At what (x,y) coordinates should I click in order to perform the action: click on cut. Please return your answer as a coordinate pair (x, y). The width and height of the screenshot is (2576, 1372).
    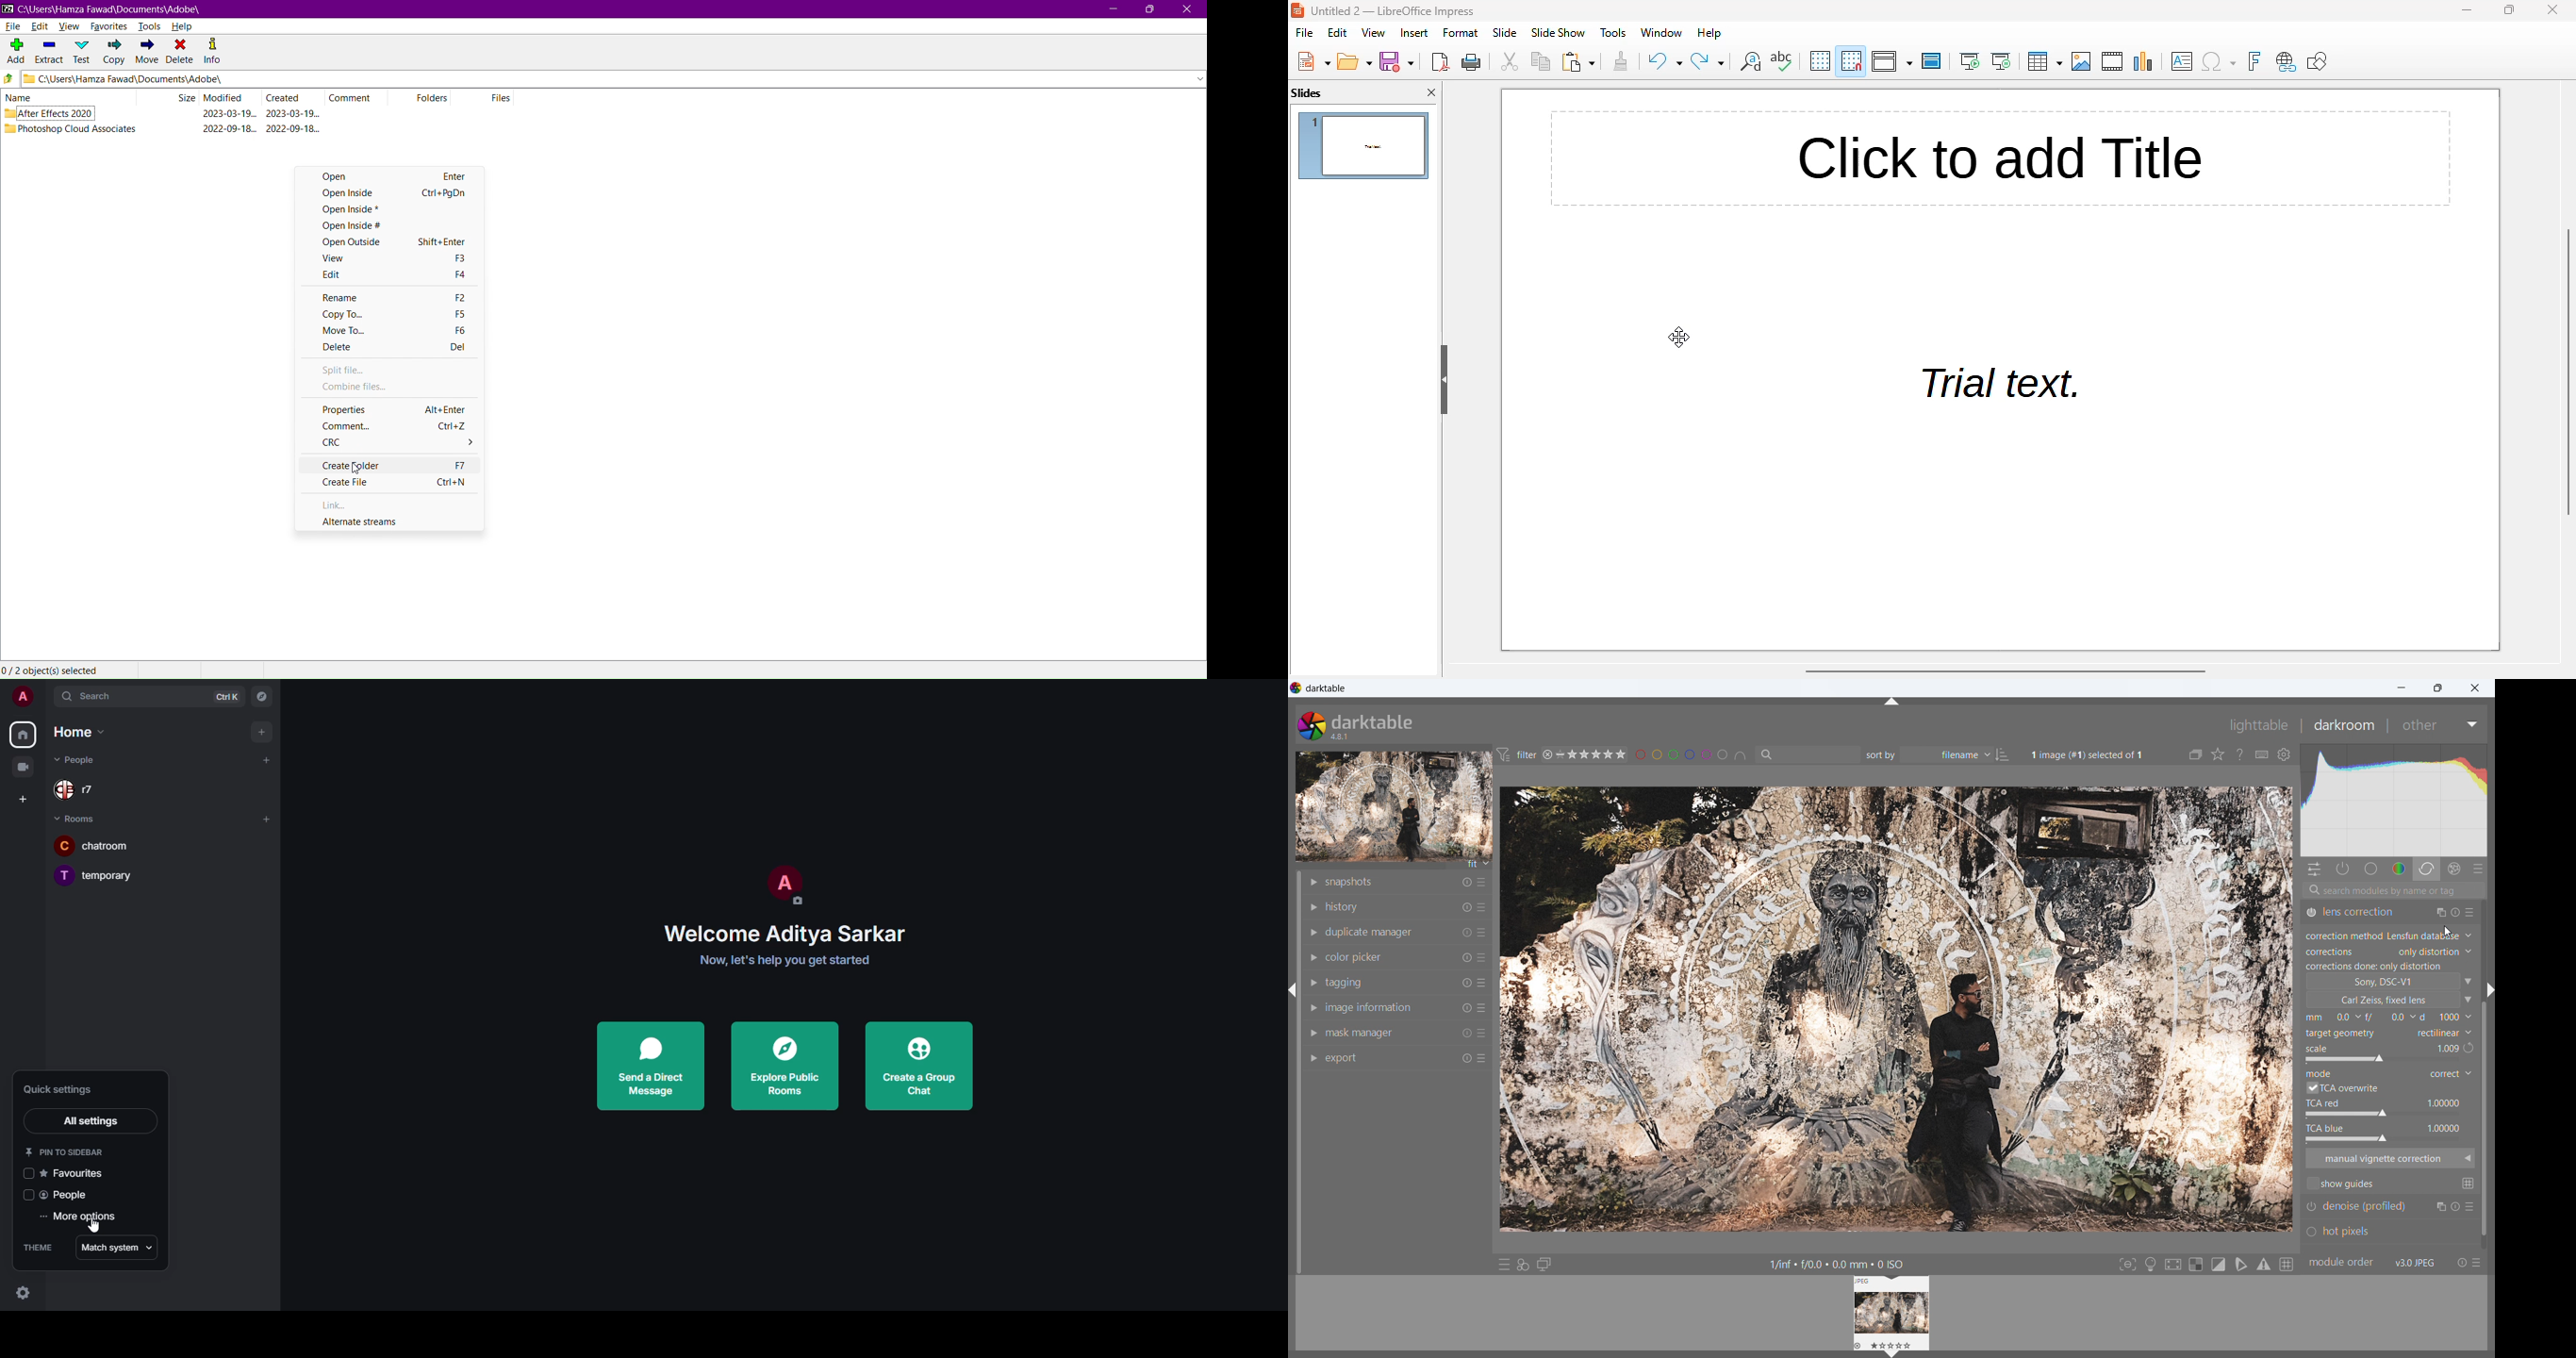
    Looking at the image, I should click on (1509, 61).